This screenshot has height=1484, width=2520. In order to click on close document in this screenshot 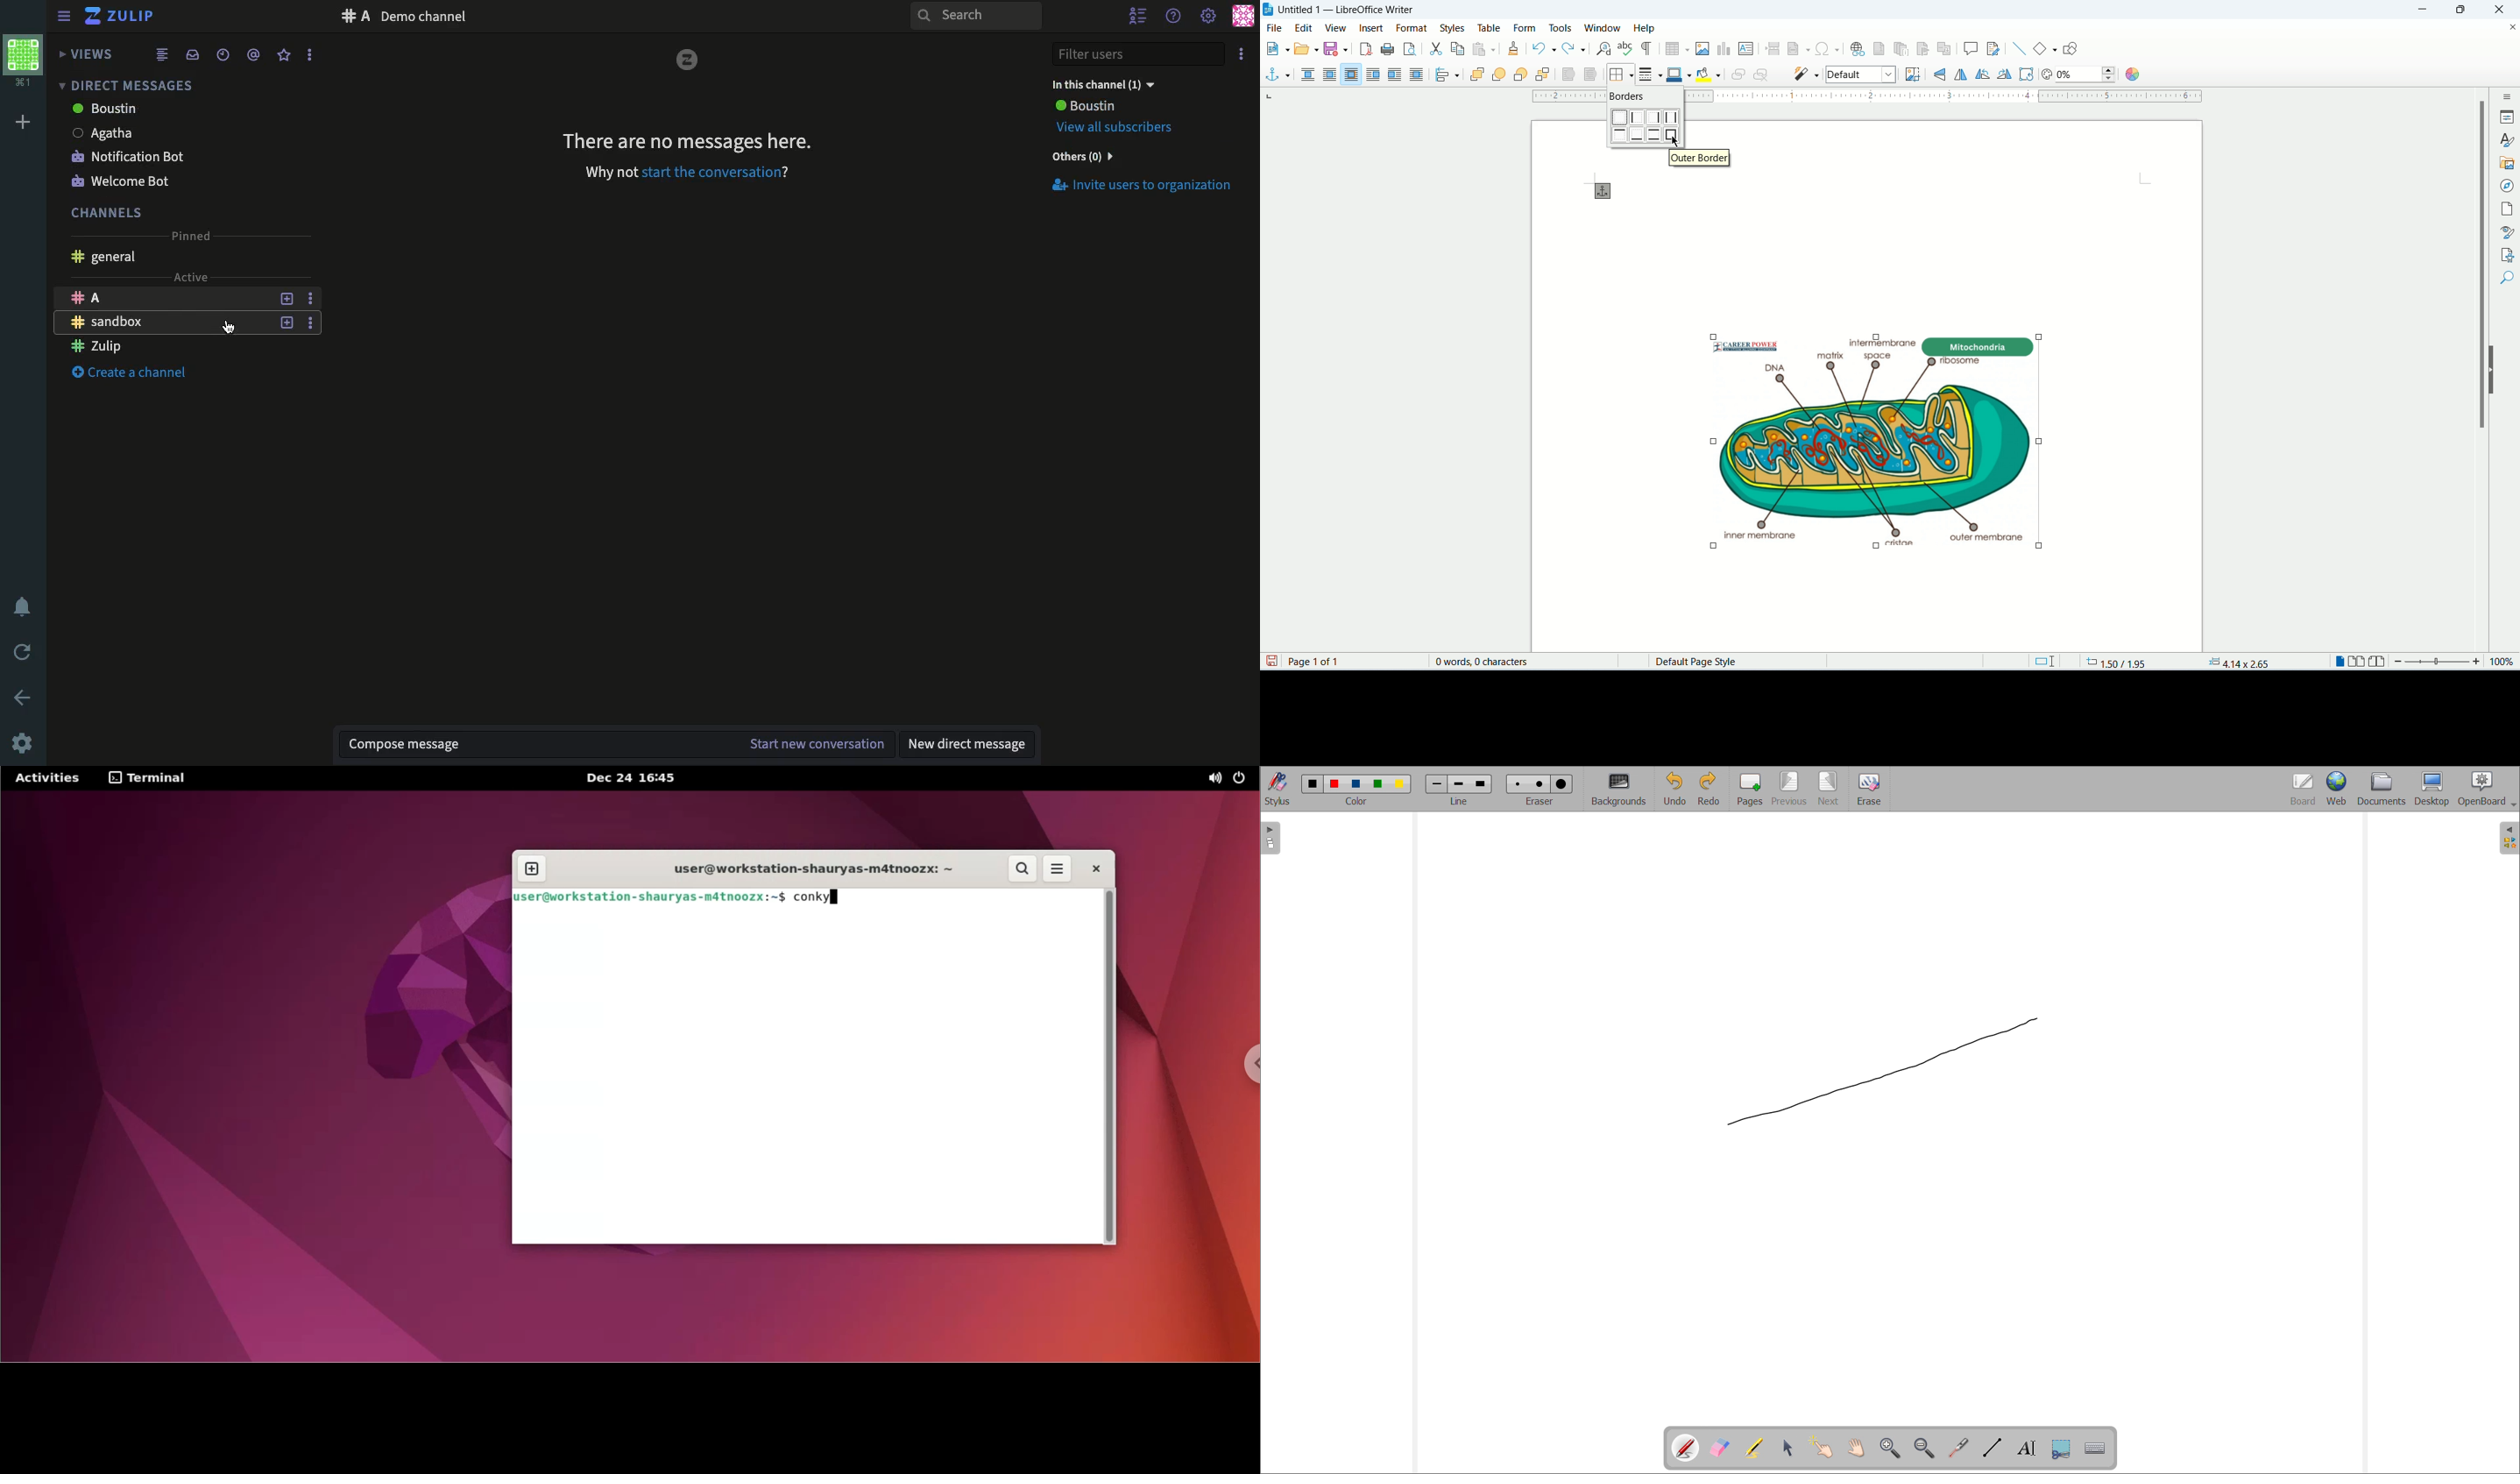, I will do `click(2512, 28)`.